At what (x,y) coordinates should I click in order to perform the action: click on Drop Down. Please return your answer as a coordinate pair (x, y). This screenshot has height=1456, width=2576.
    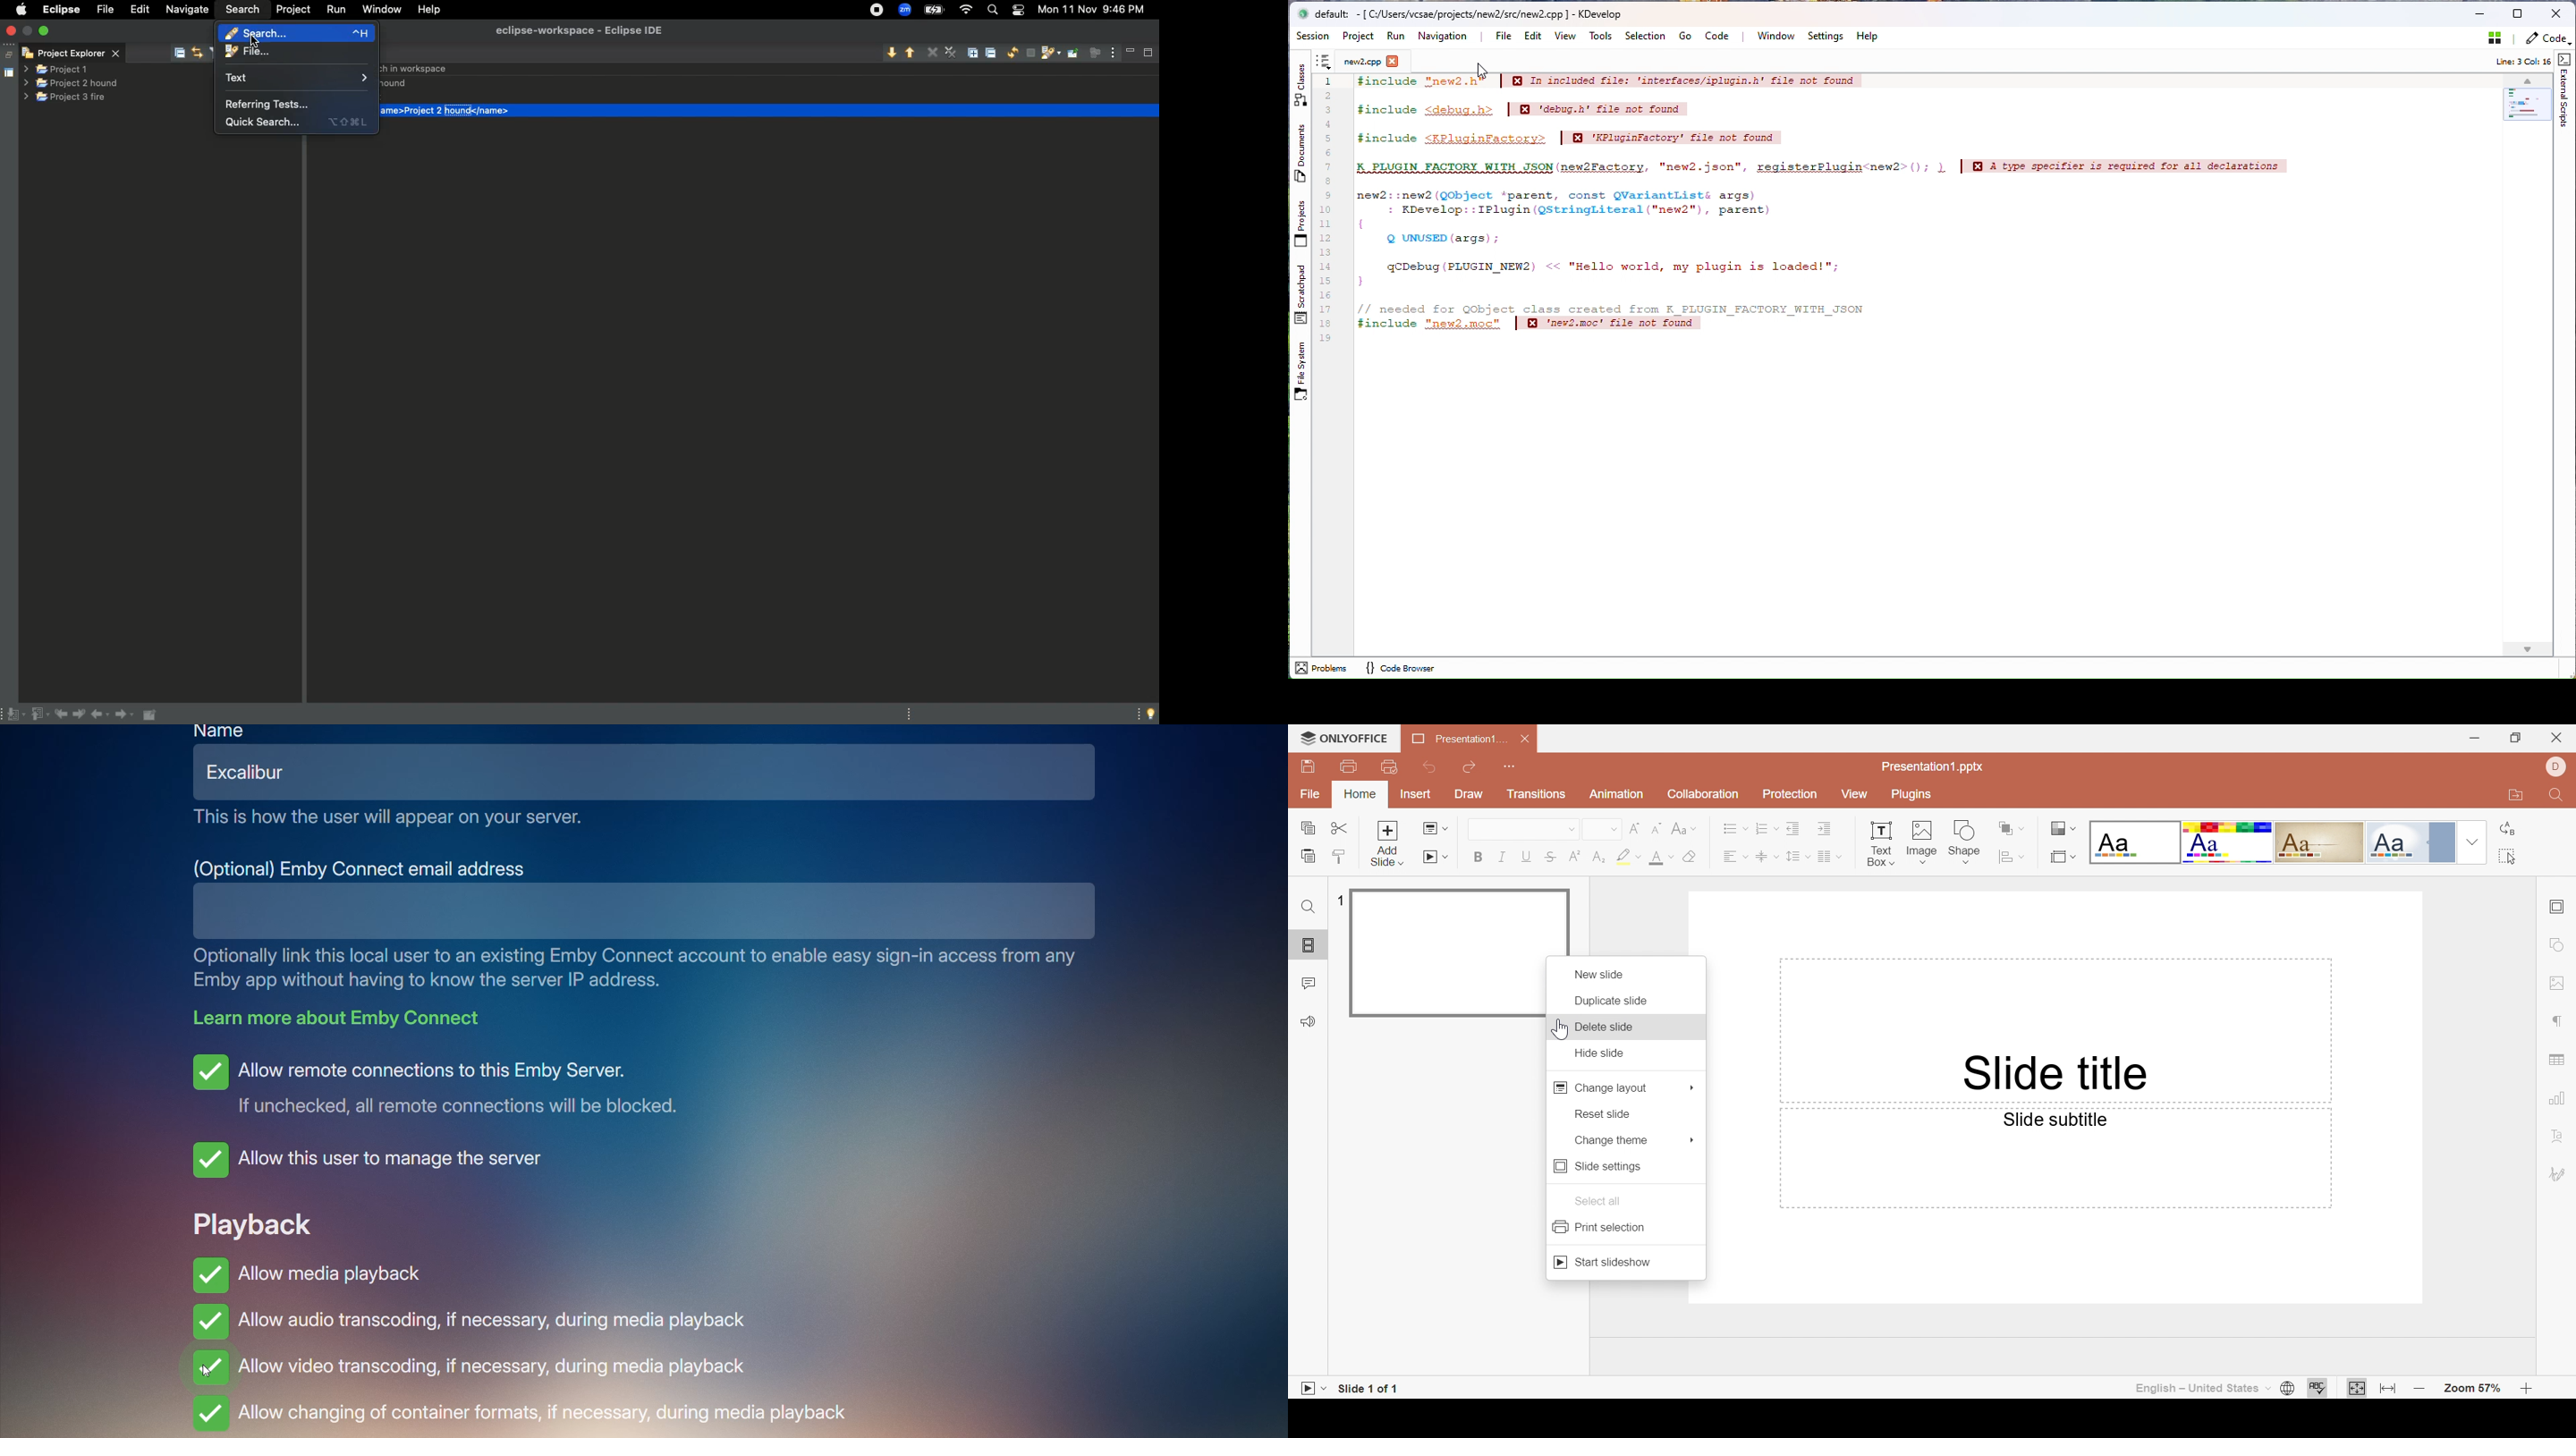
    Looking at the image, I should click on (1671, 856).